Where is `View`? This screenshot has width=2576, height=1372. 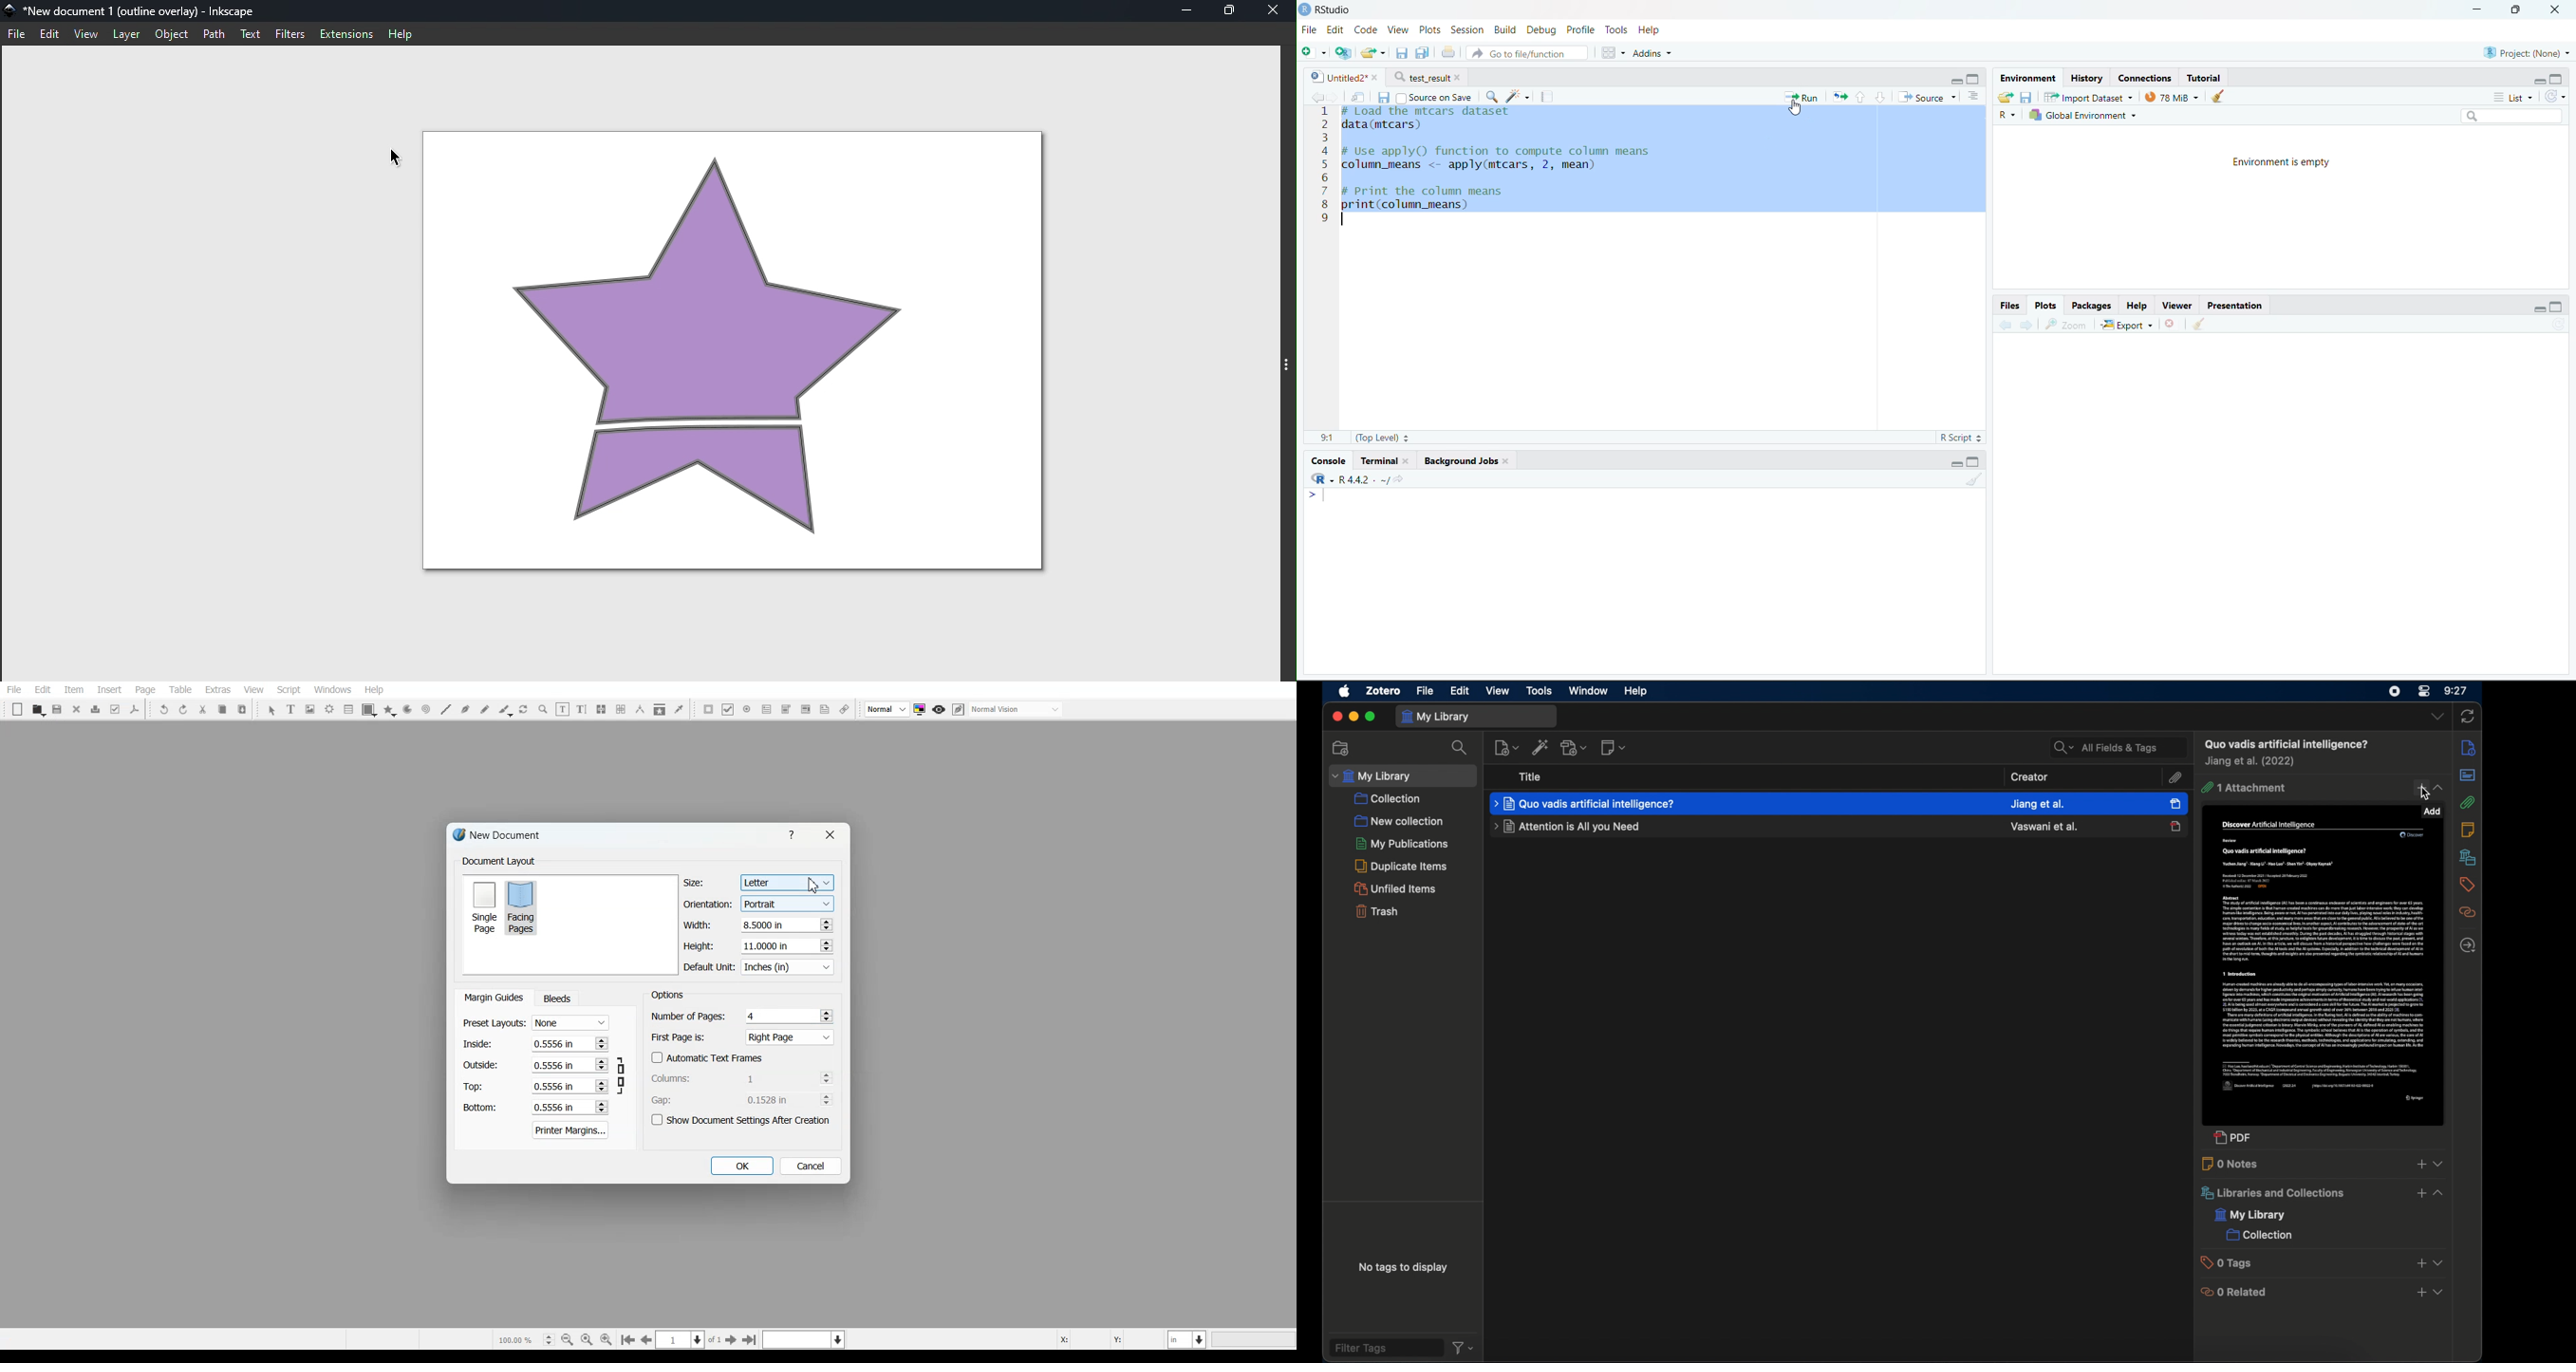 View is located at coordinates (253, 690).